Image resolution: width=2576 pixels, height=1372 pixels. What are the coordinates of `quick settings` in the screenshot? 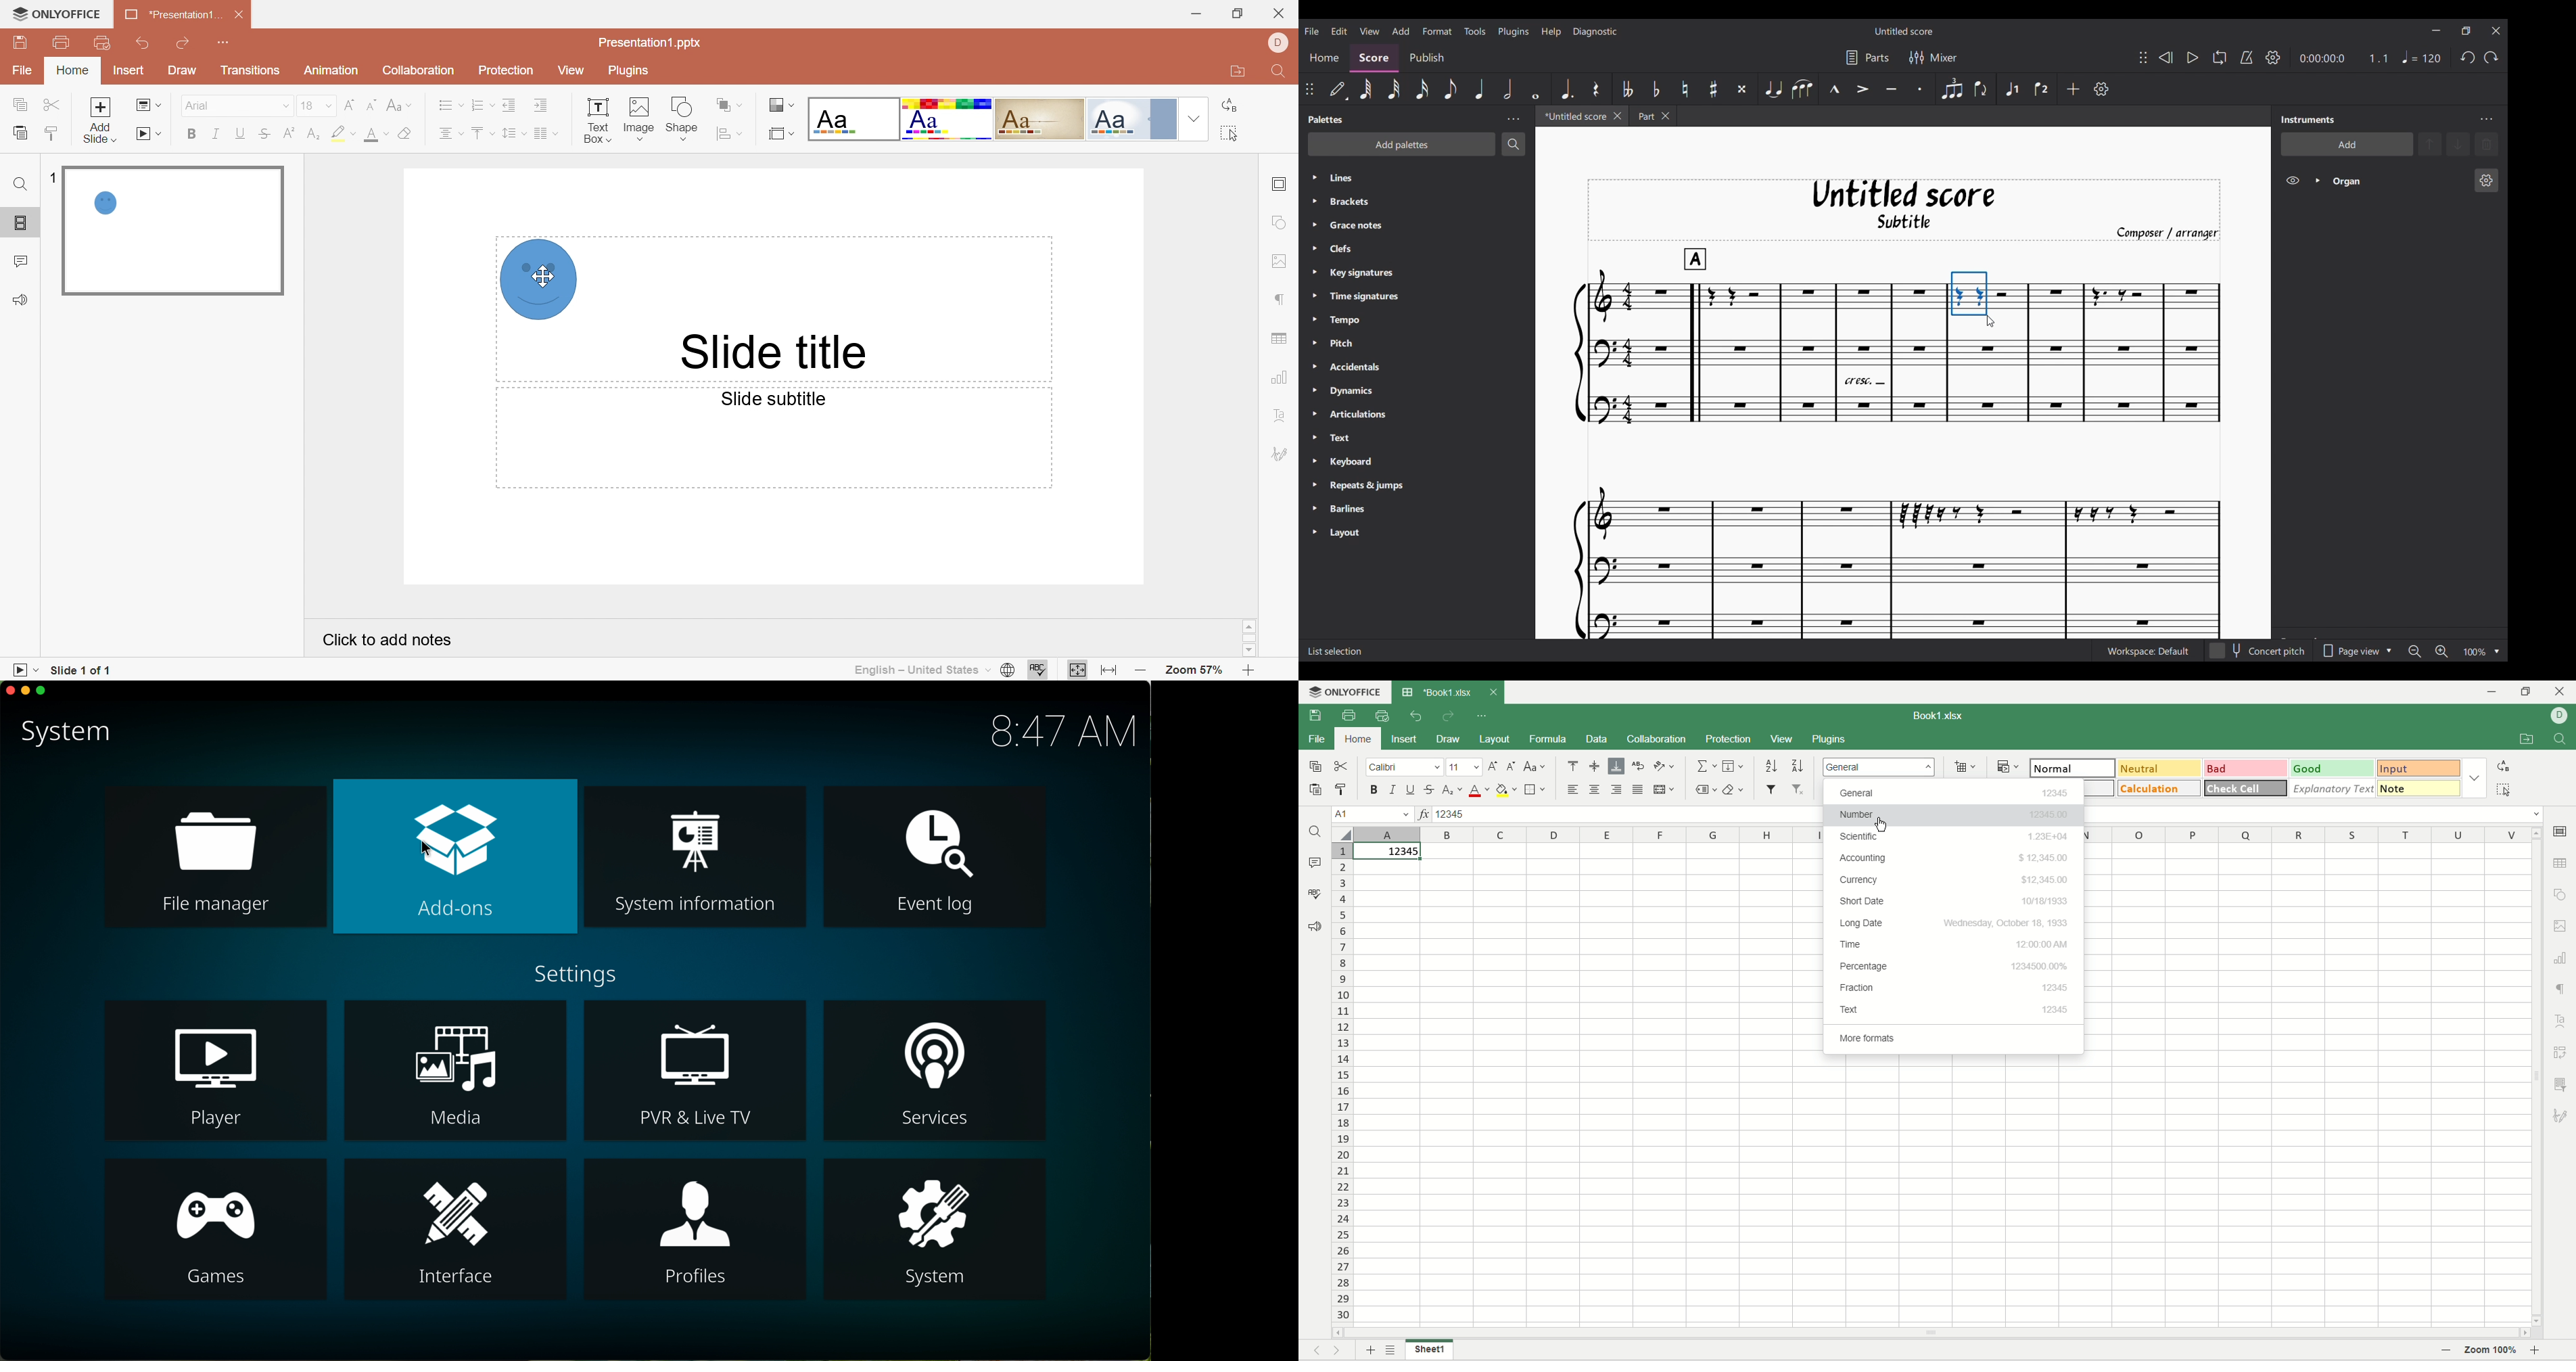 It's located at (1482, 718).